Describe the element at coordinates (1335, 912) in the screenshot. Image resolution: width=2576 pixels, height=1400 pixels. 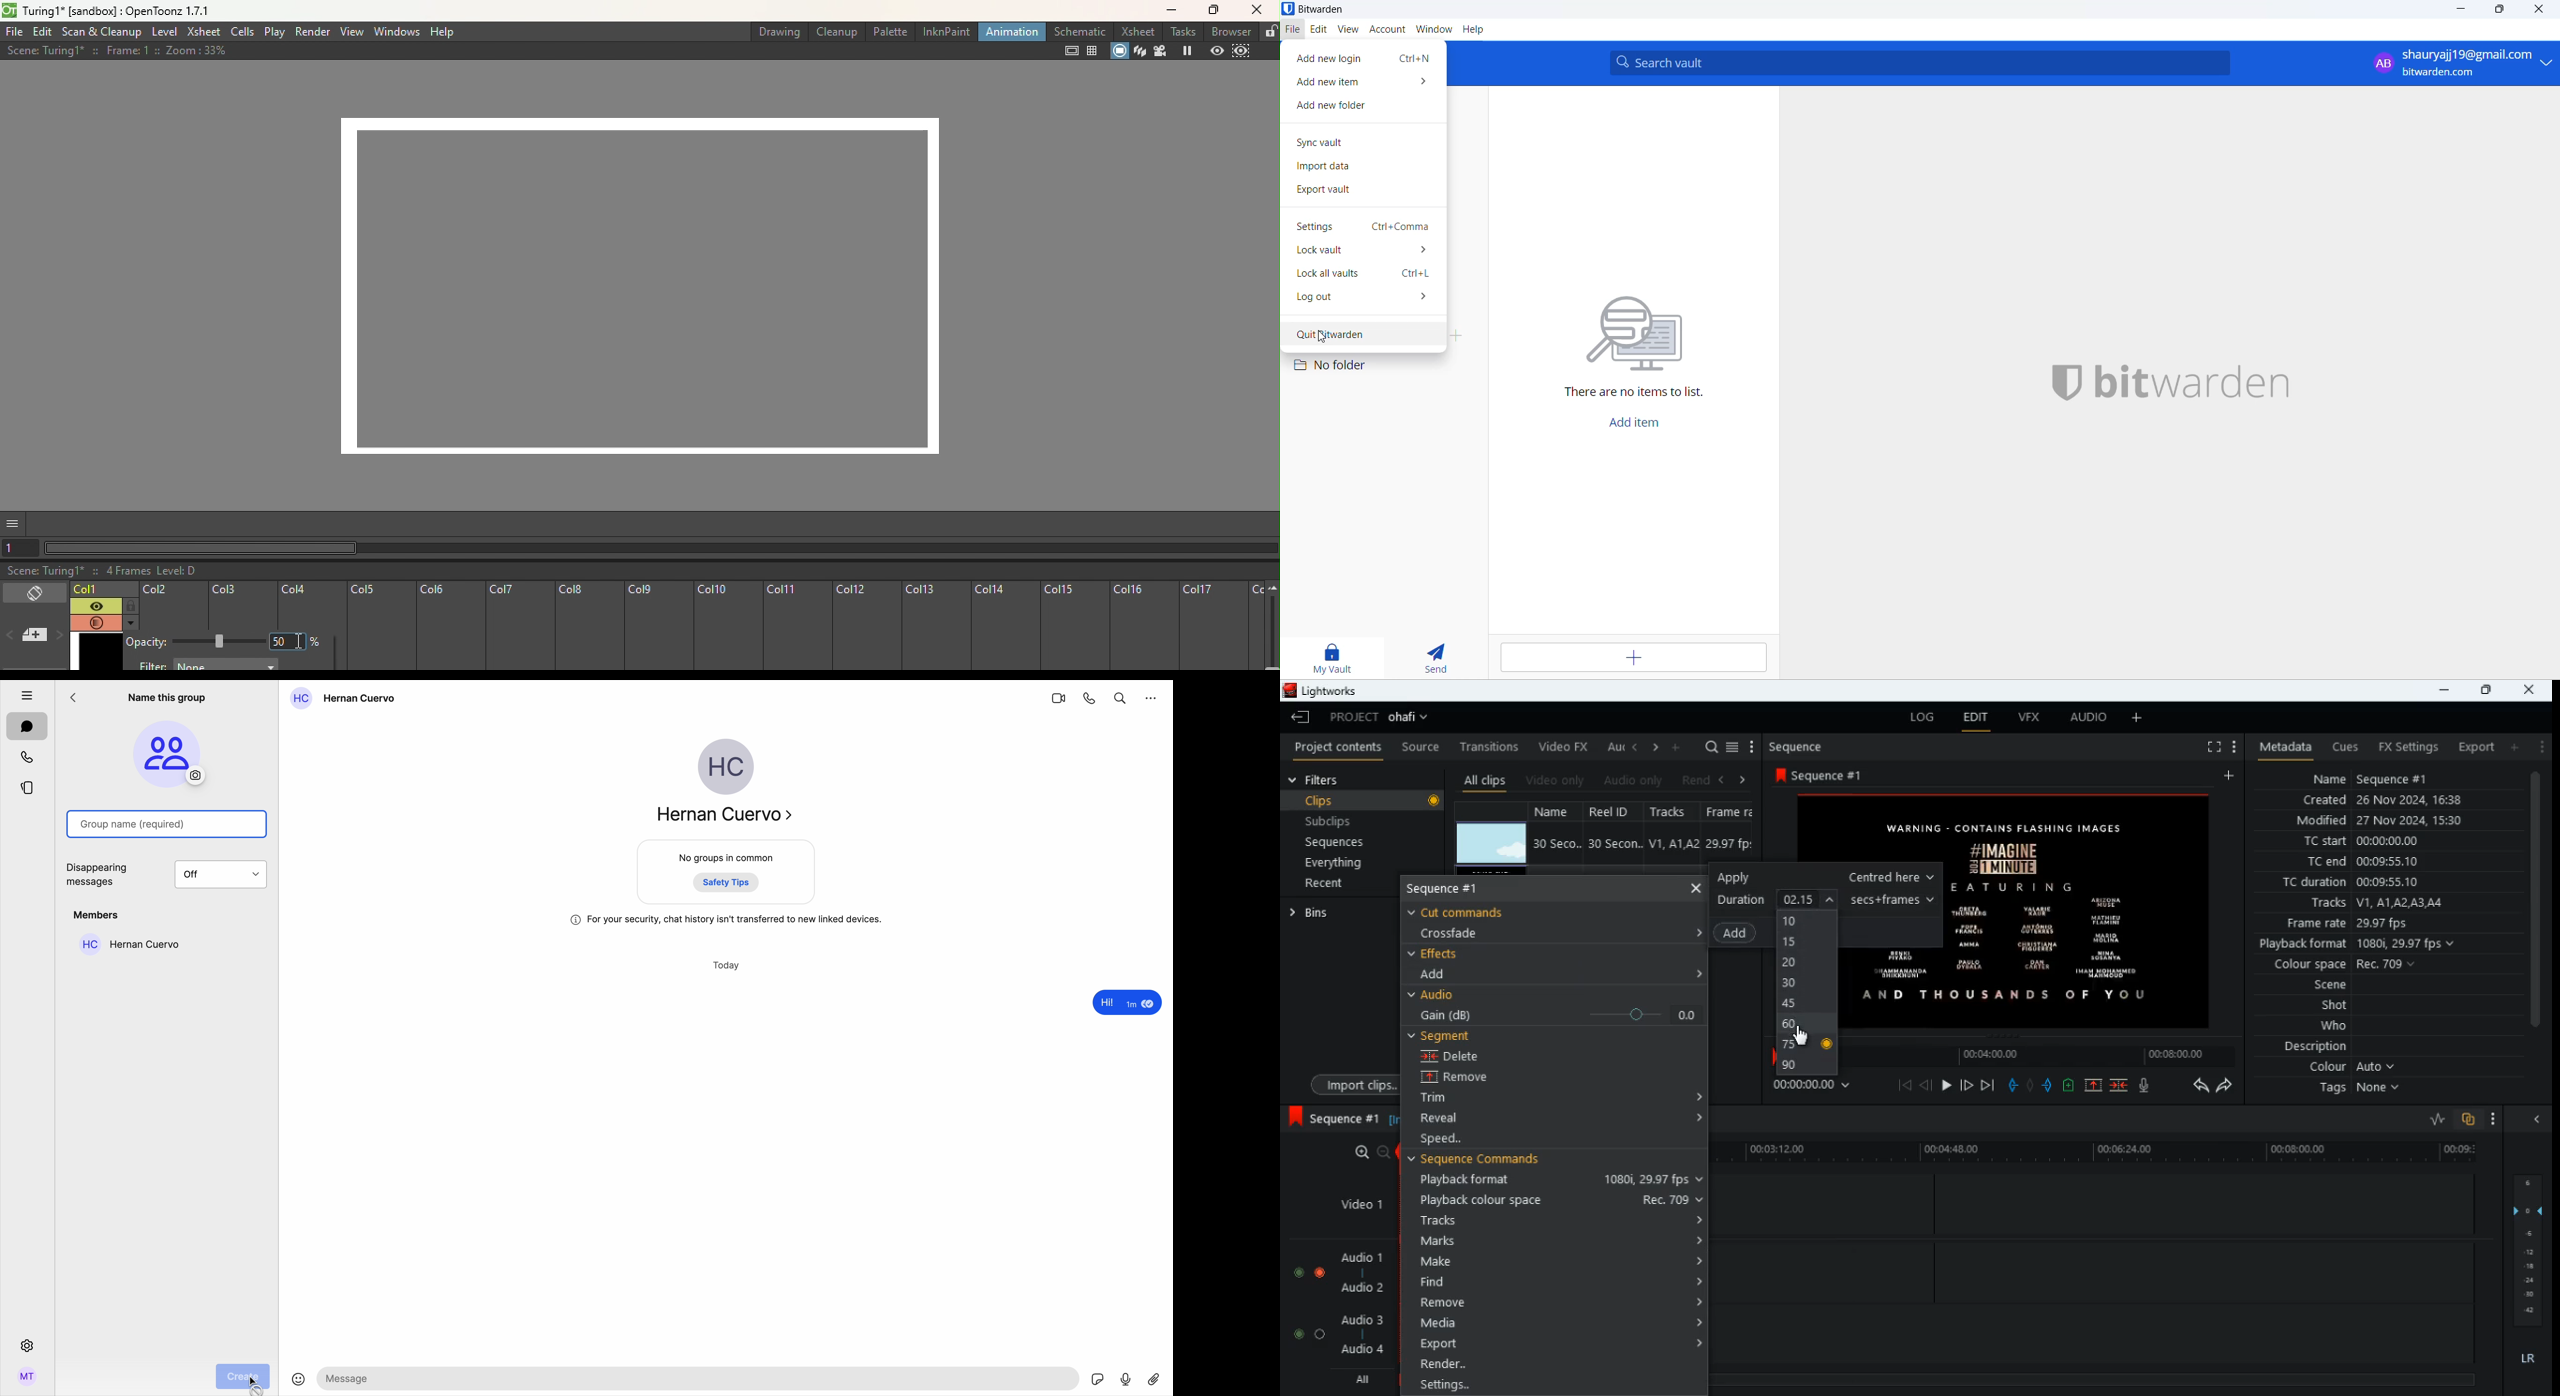
I see `bins` at that location.